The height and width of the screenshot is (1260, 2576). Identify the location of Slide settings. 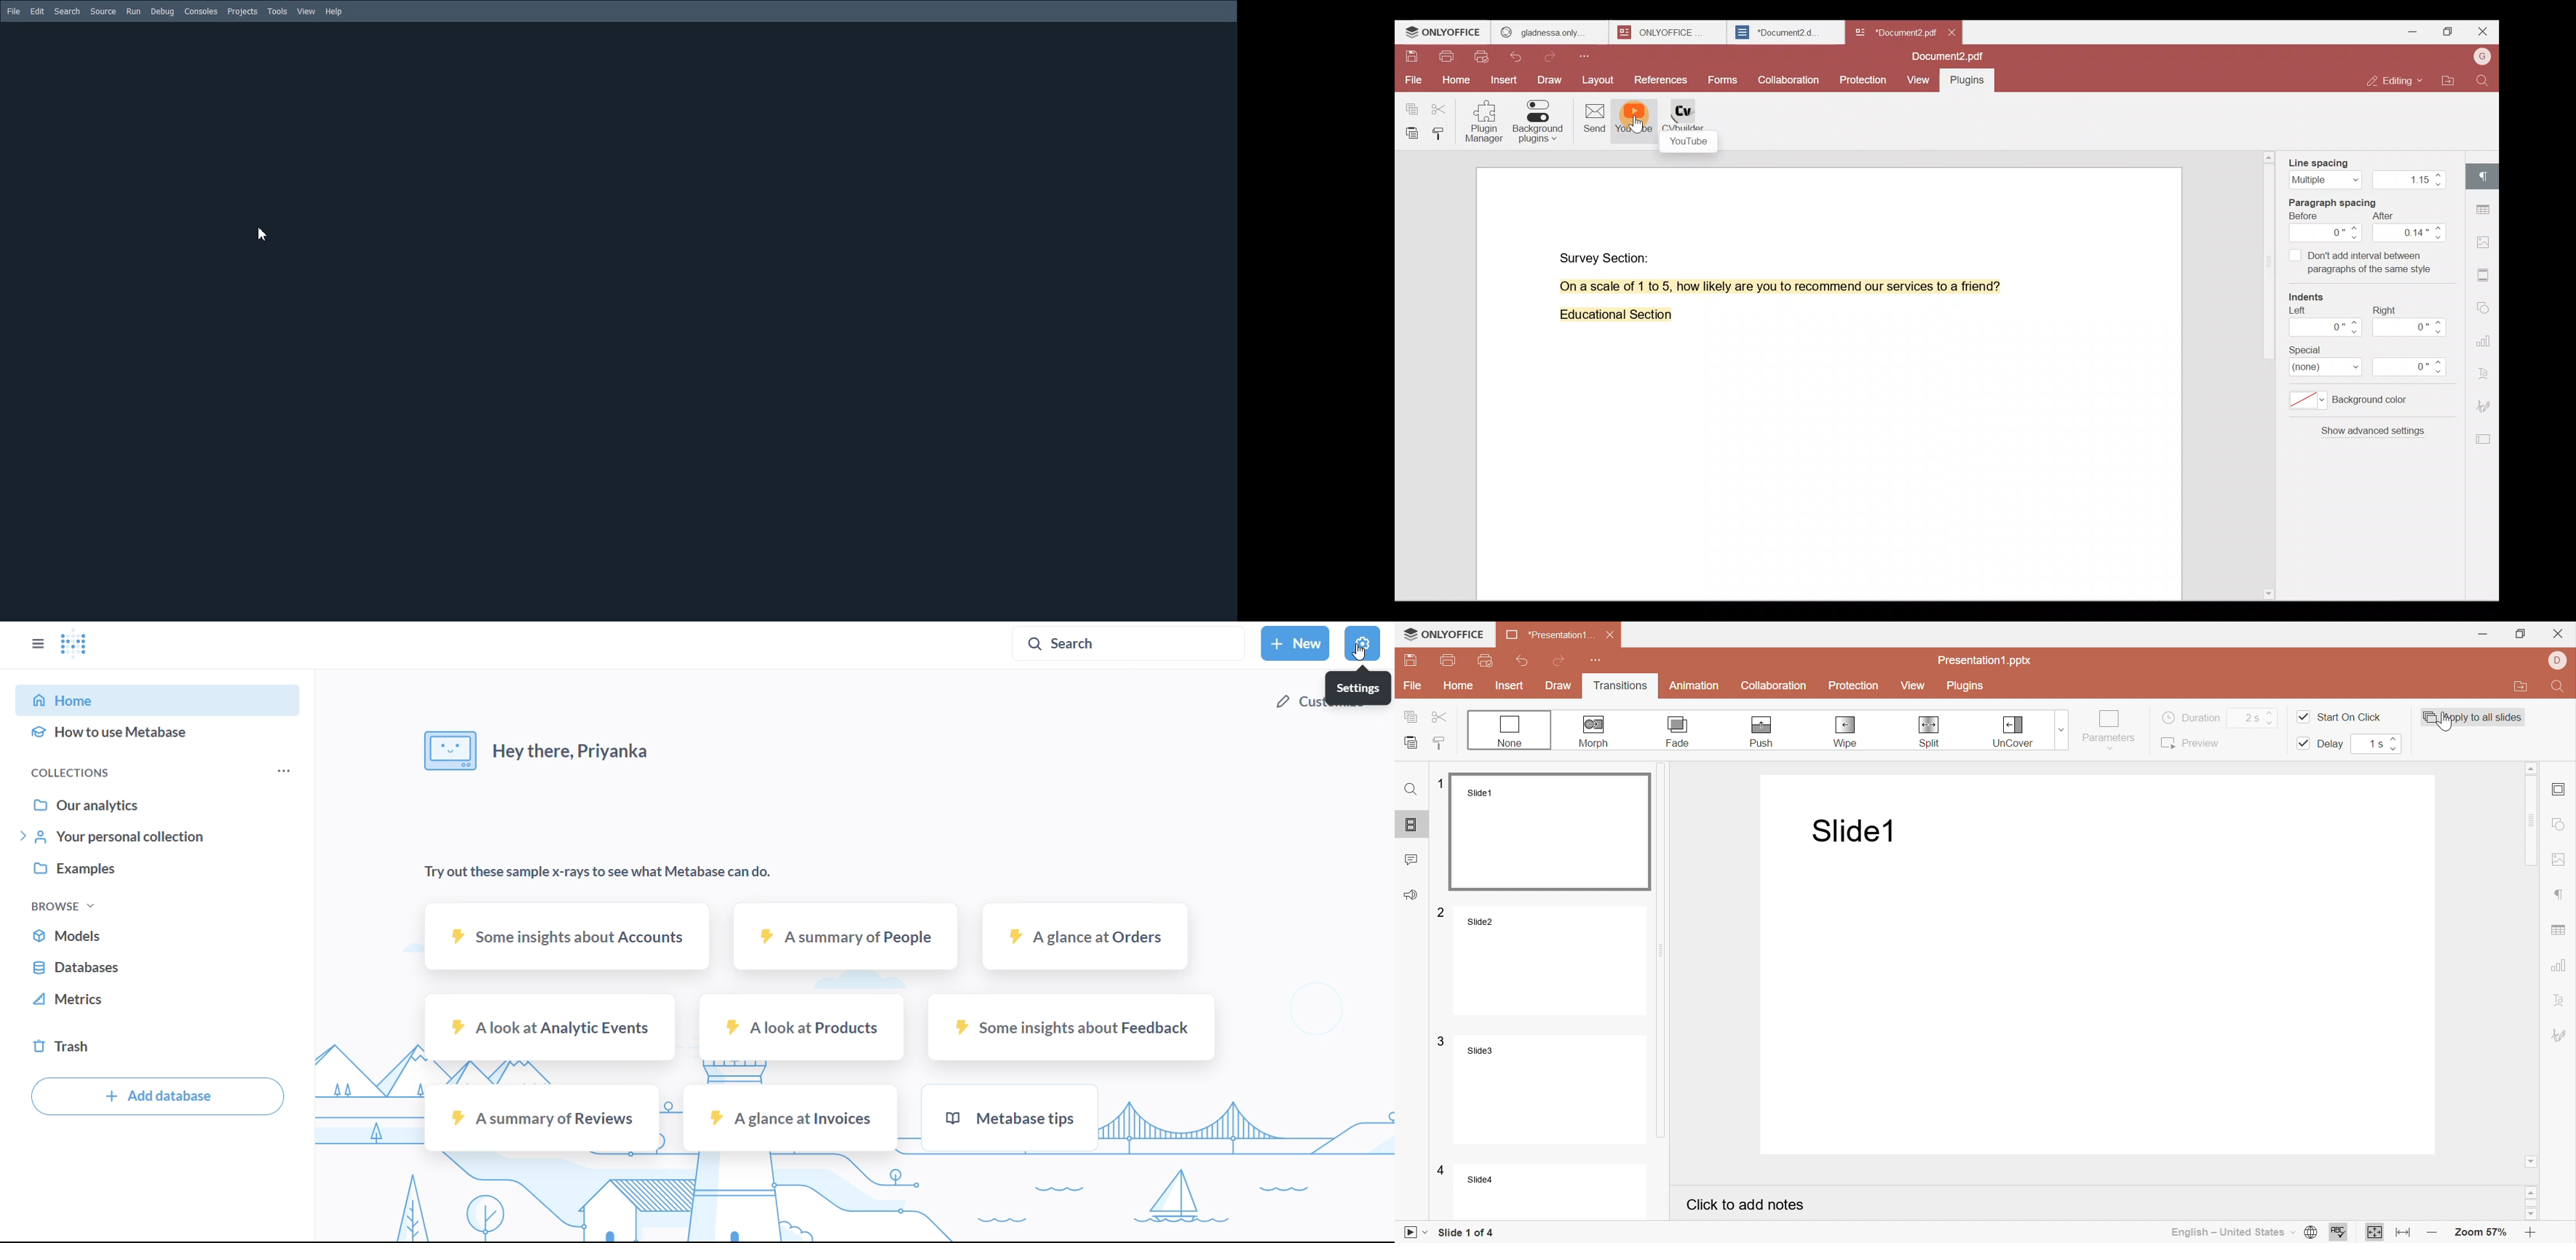
(2558, 790).